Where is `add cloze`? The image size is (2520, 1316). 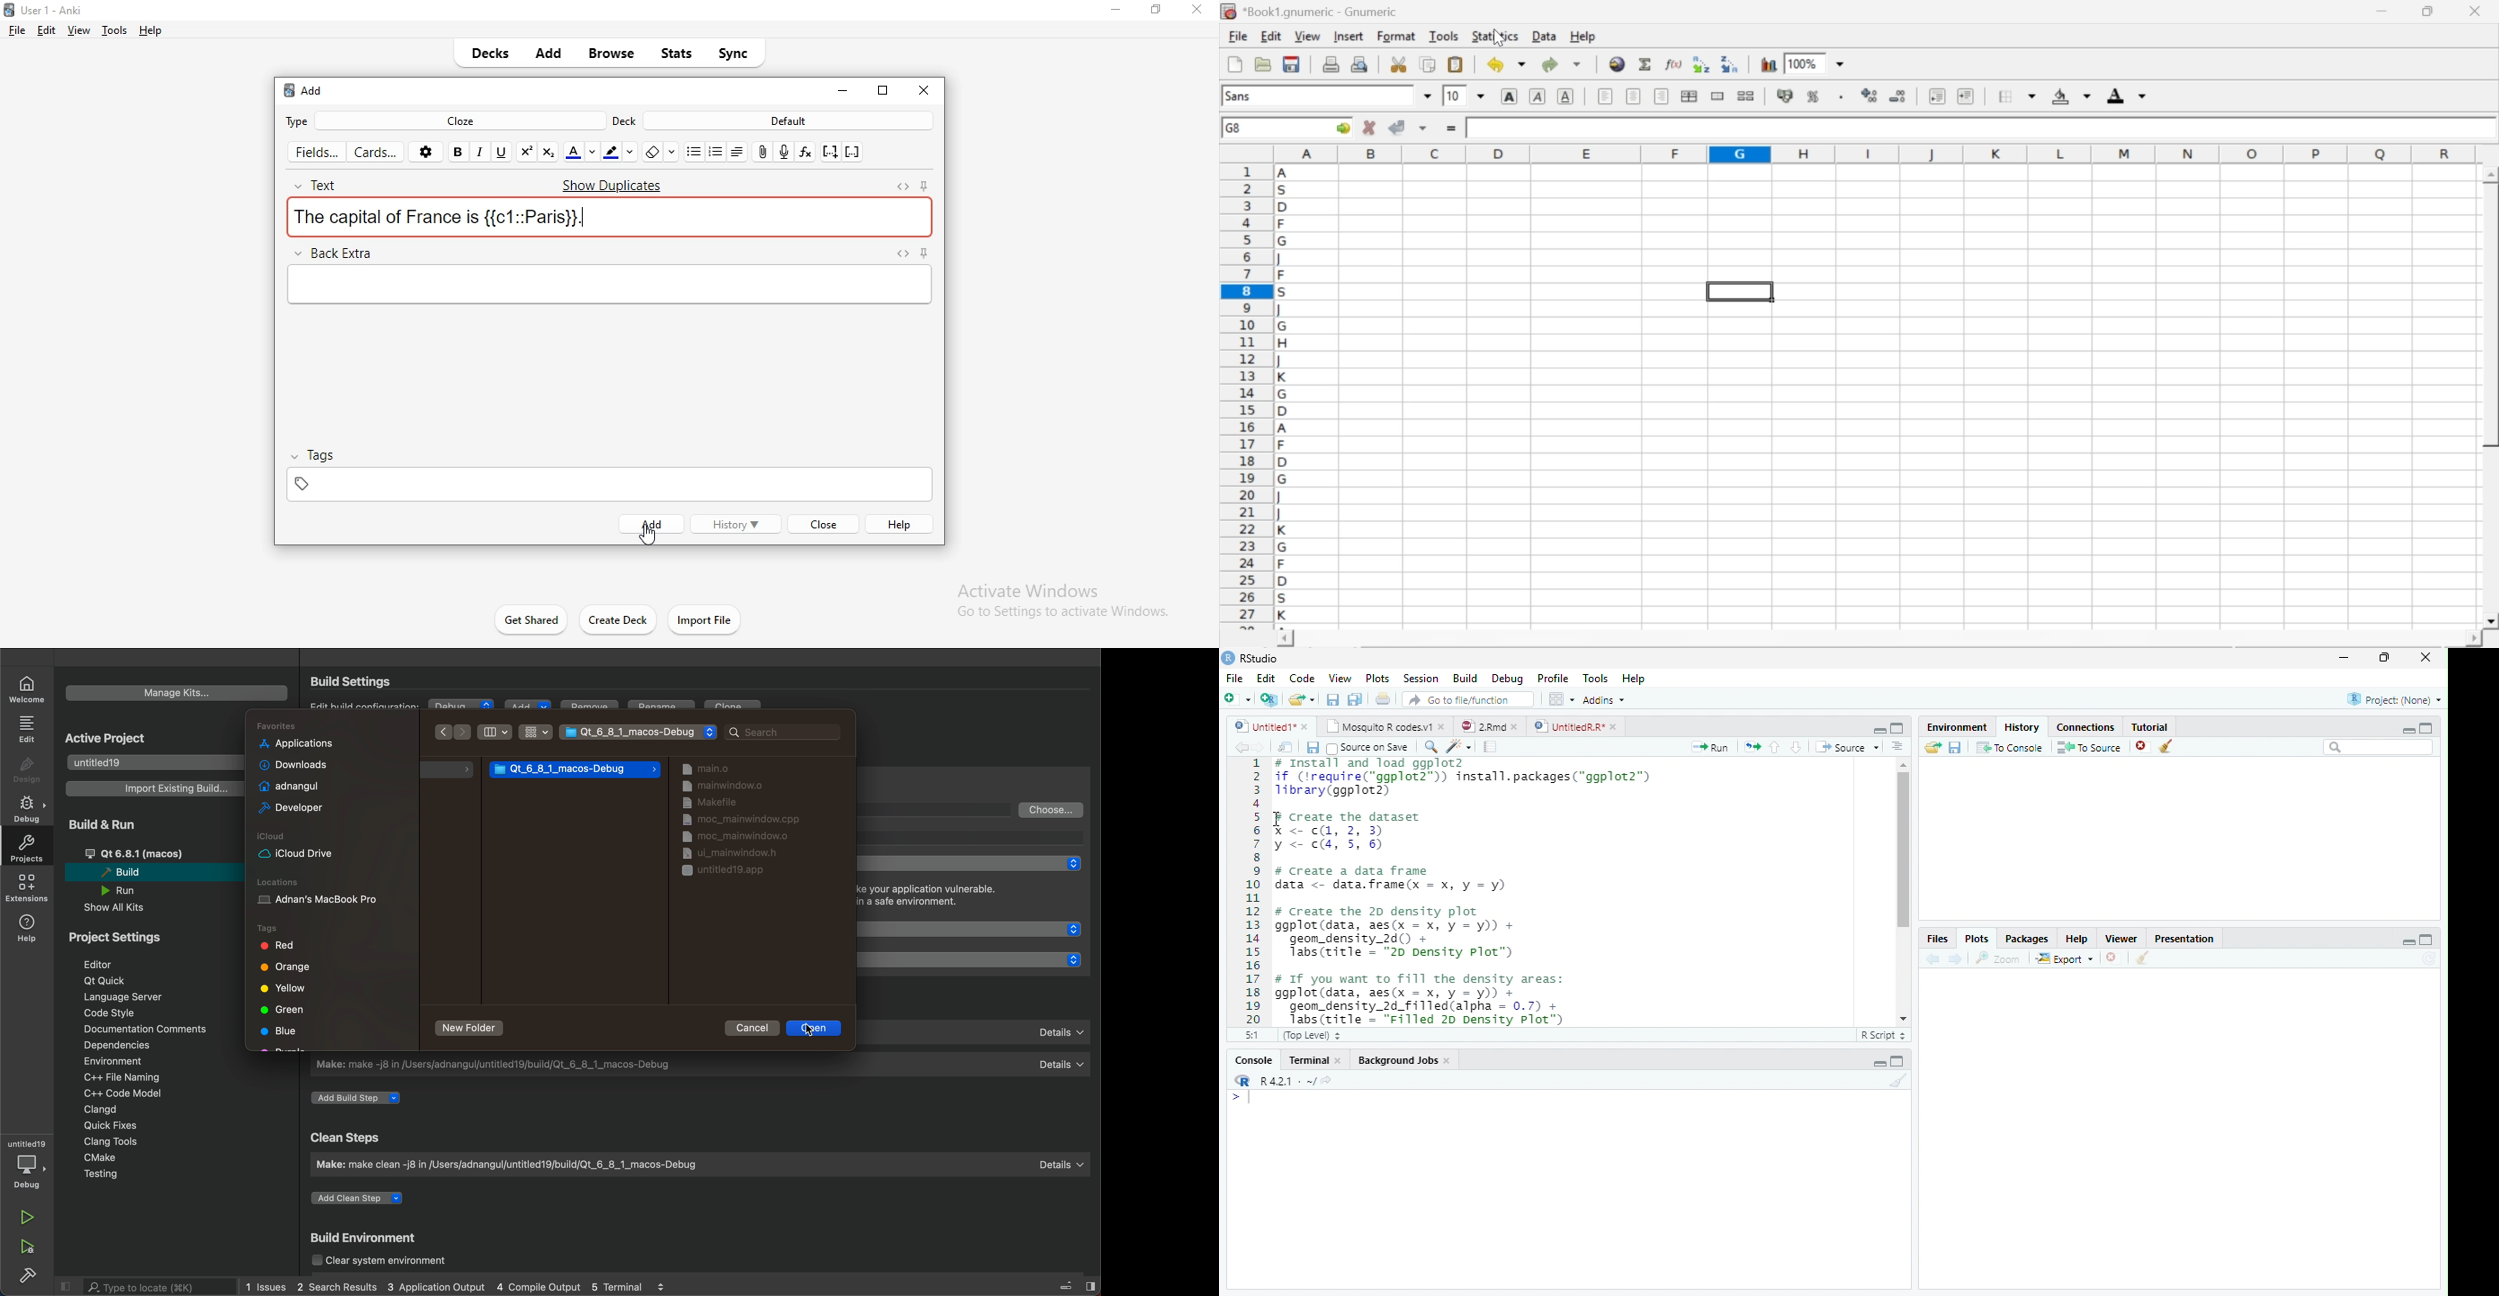
add cloze is located at coordinates (828, 154).